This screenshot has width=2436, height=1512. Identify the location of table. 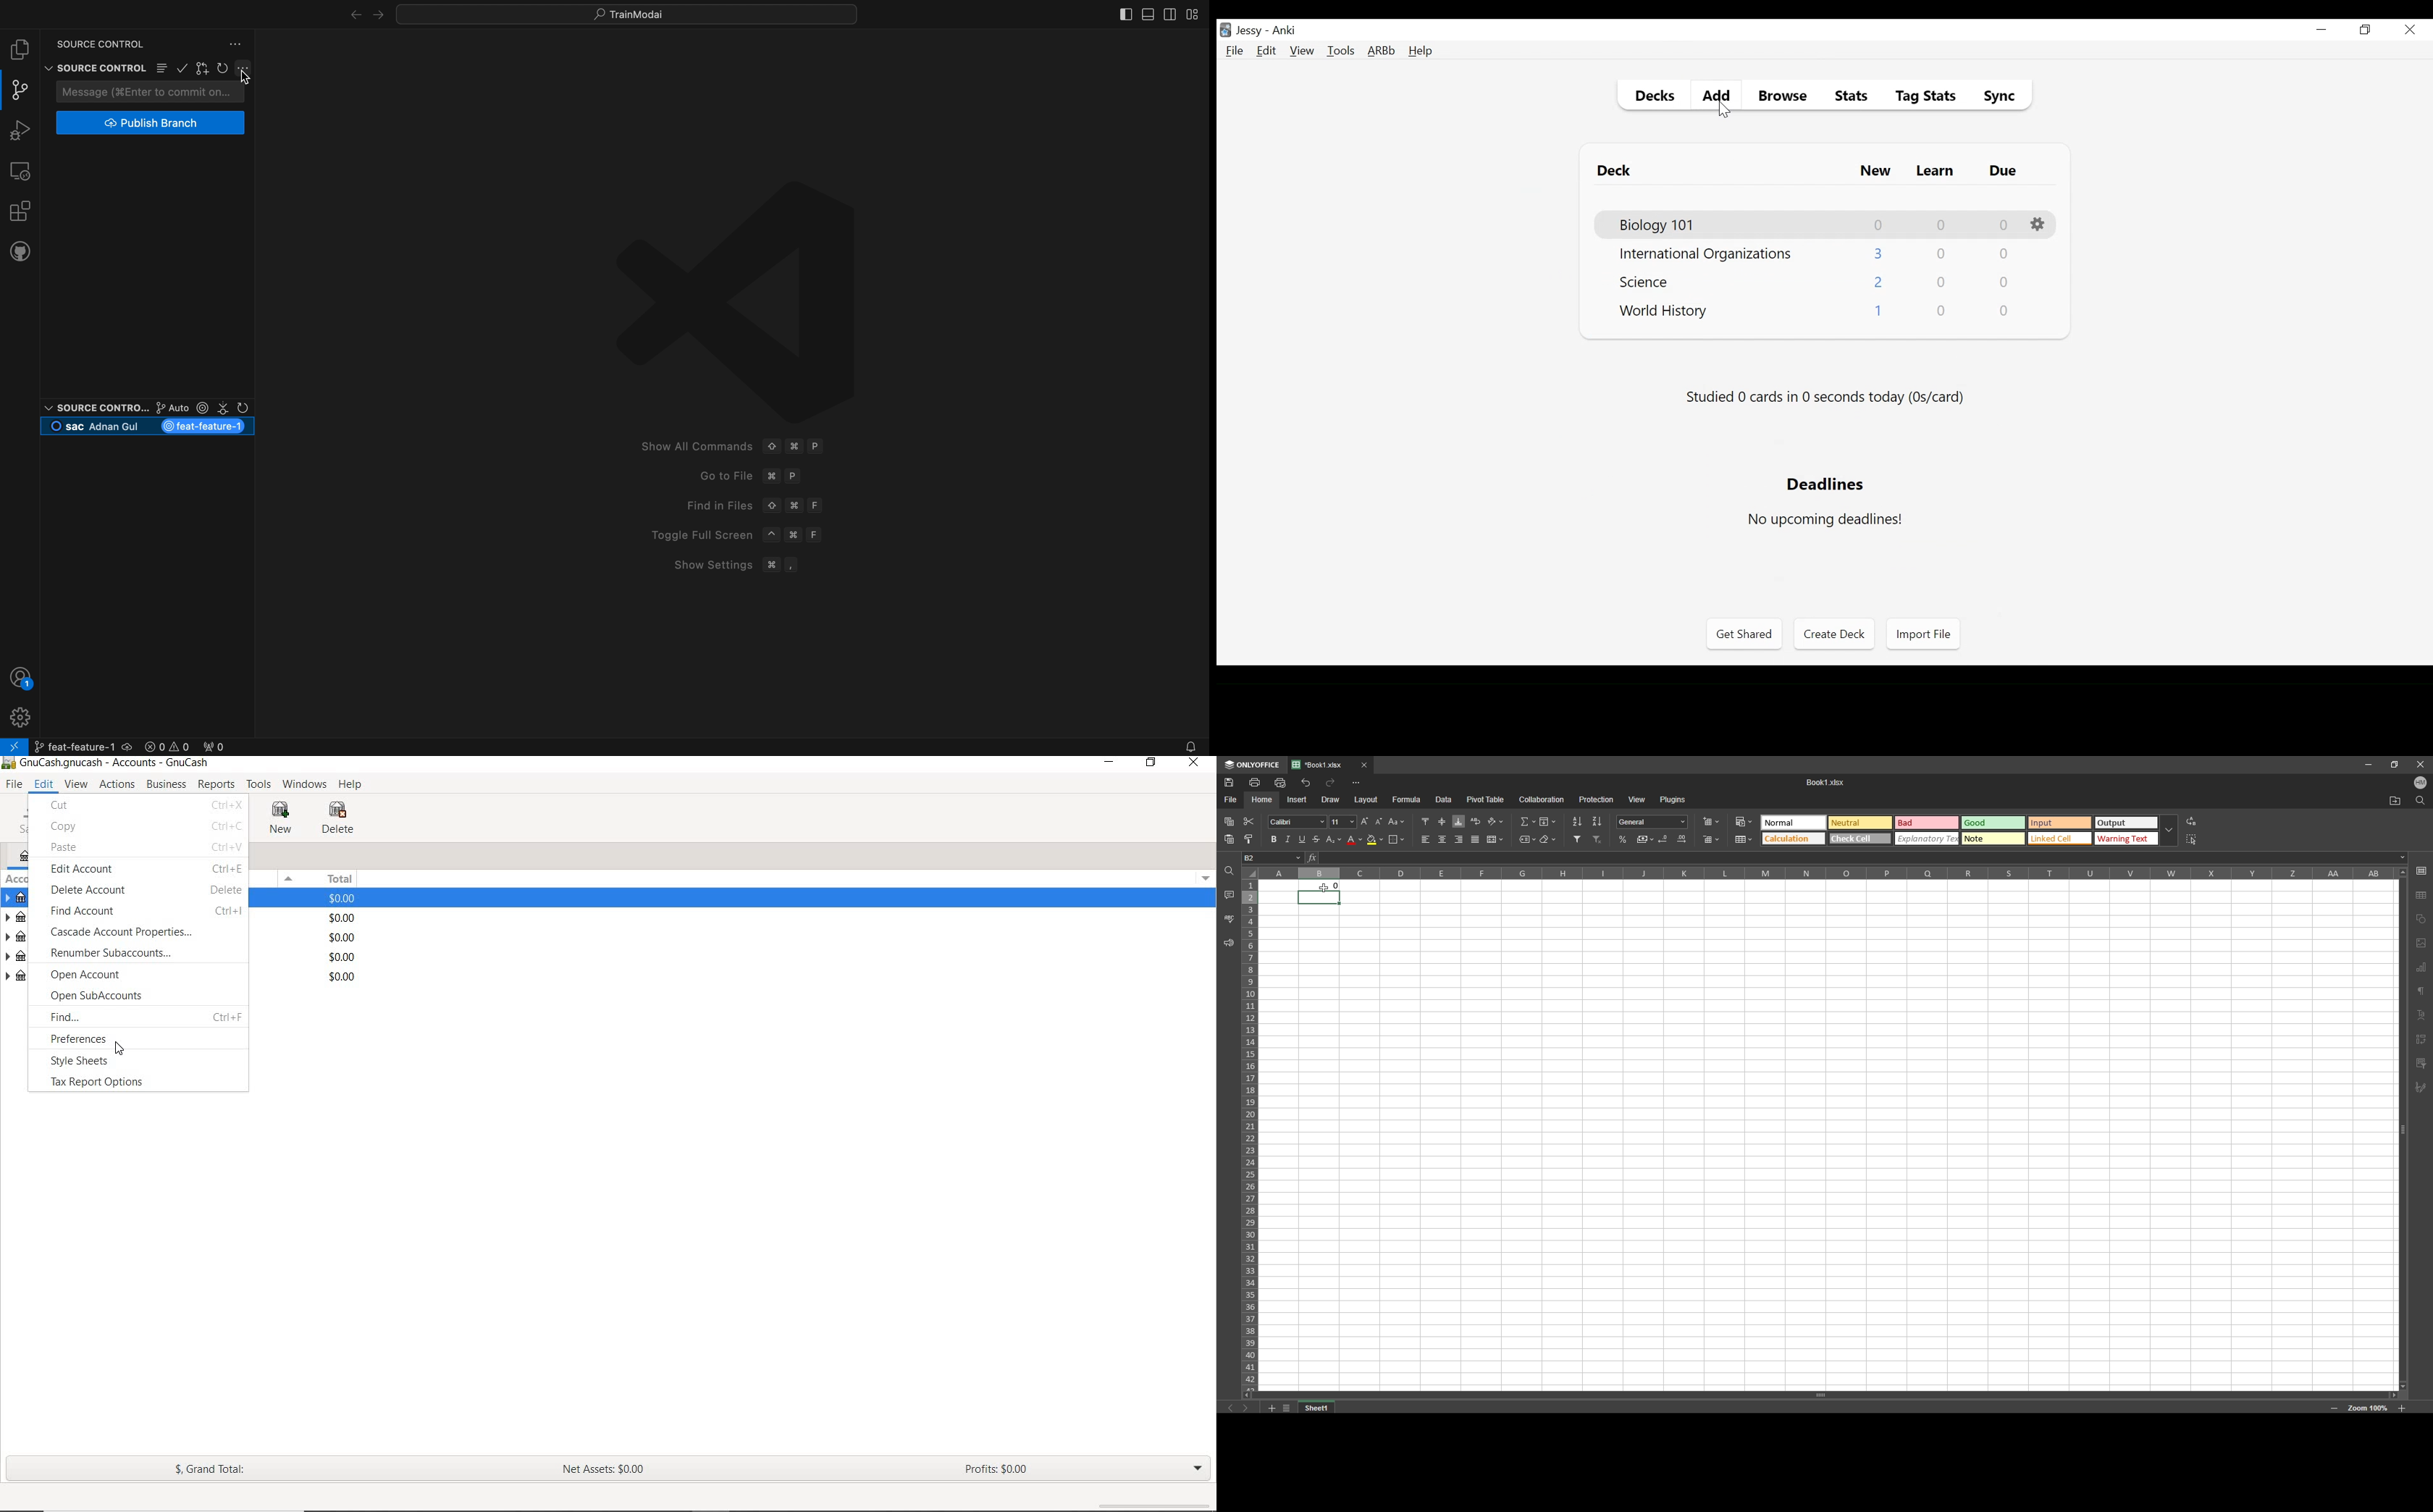
(1745, 839).